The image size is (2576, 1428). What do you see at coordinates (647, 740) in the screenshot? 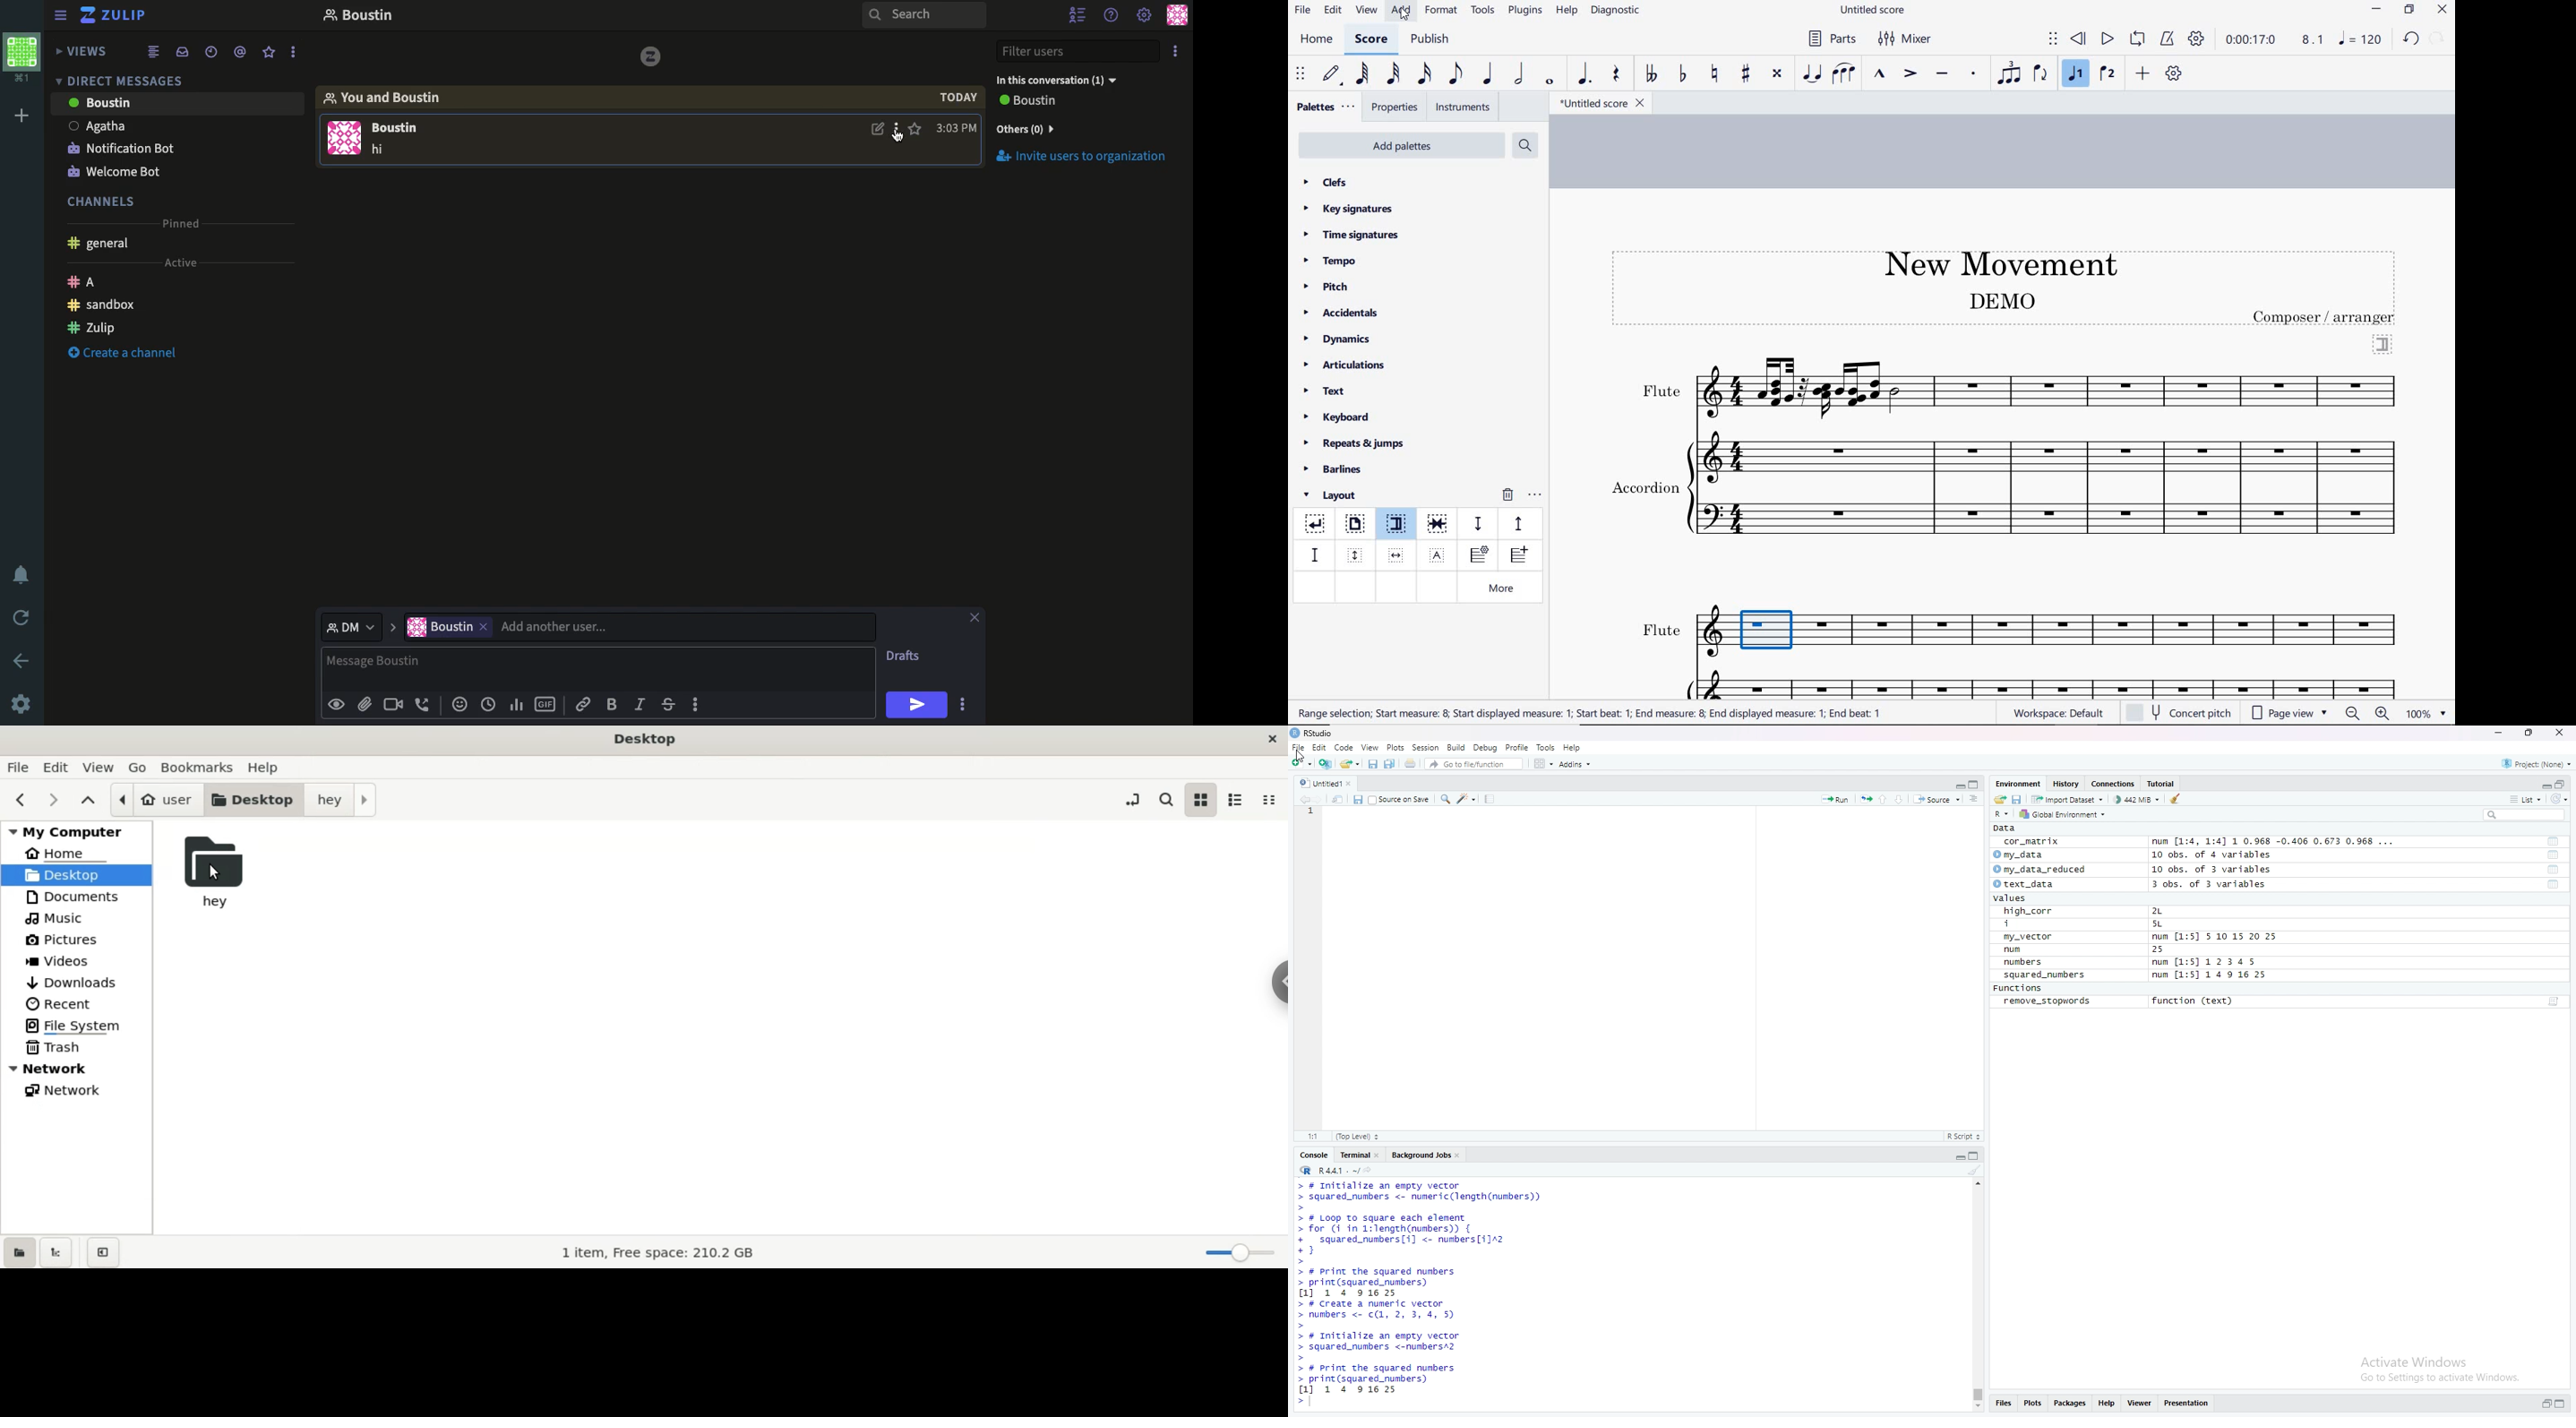
I see `desktop` at bounding box center [647, 740].